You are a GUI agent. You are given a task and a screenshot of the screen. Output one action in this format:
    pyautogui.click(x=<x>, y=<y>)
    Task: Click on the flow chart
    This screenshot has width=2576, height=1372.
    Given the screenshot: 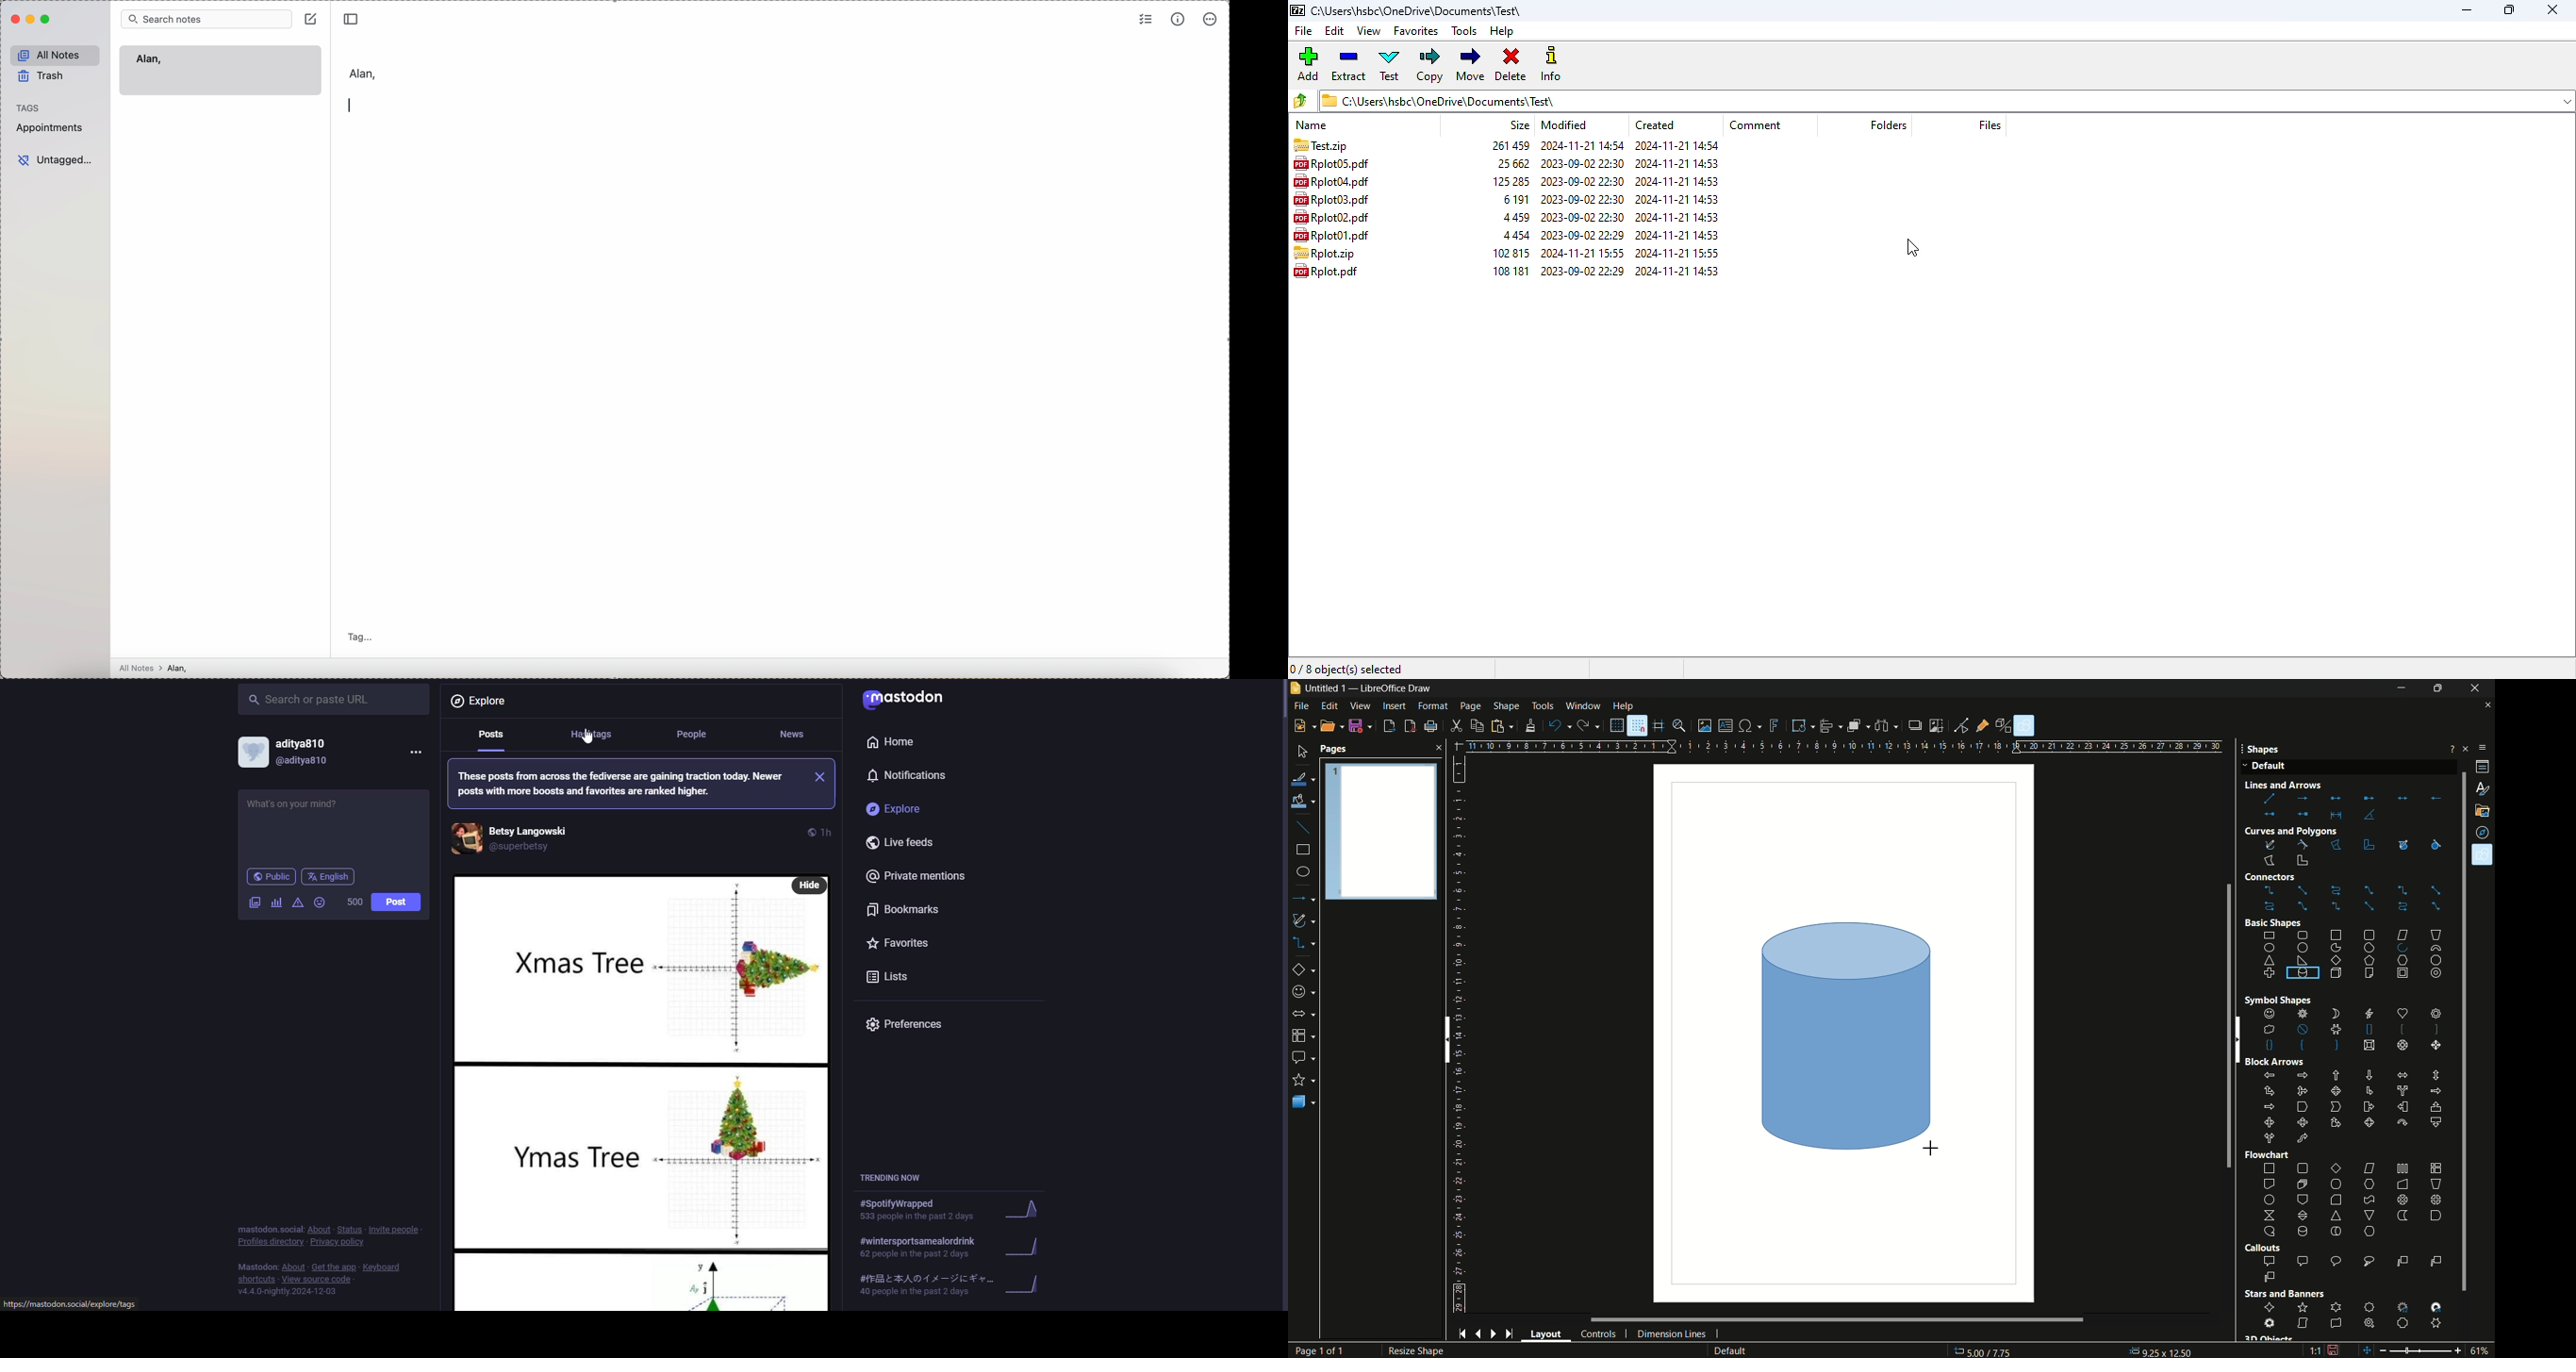 What is the action you would take?
    pyautogui.click(x=1306, y=1035)
    